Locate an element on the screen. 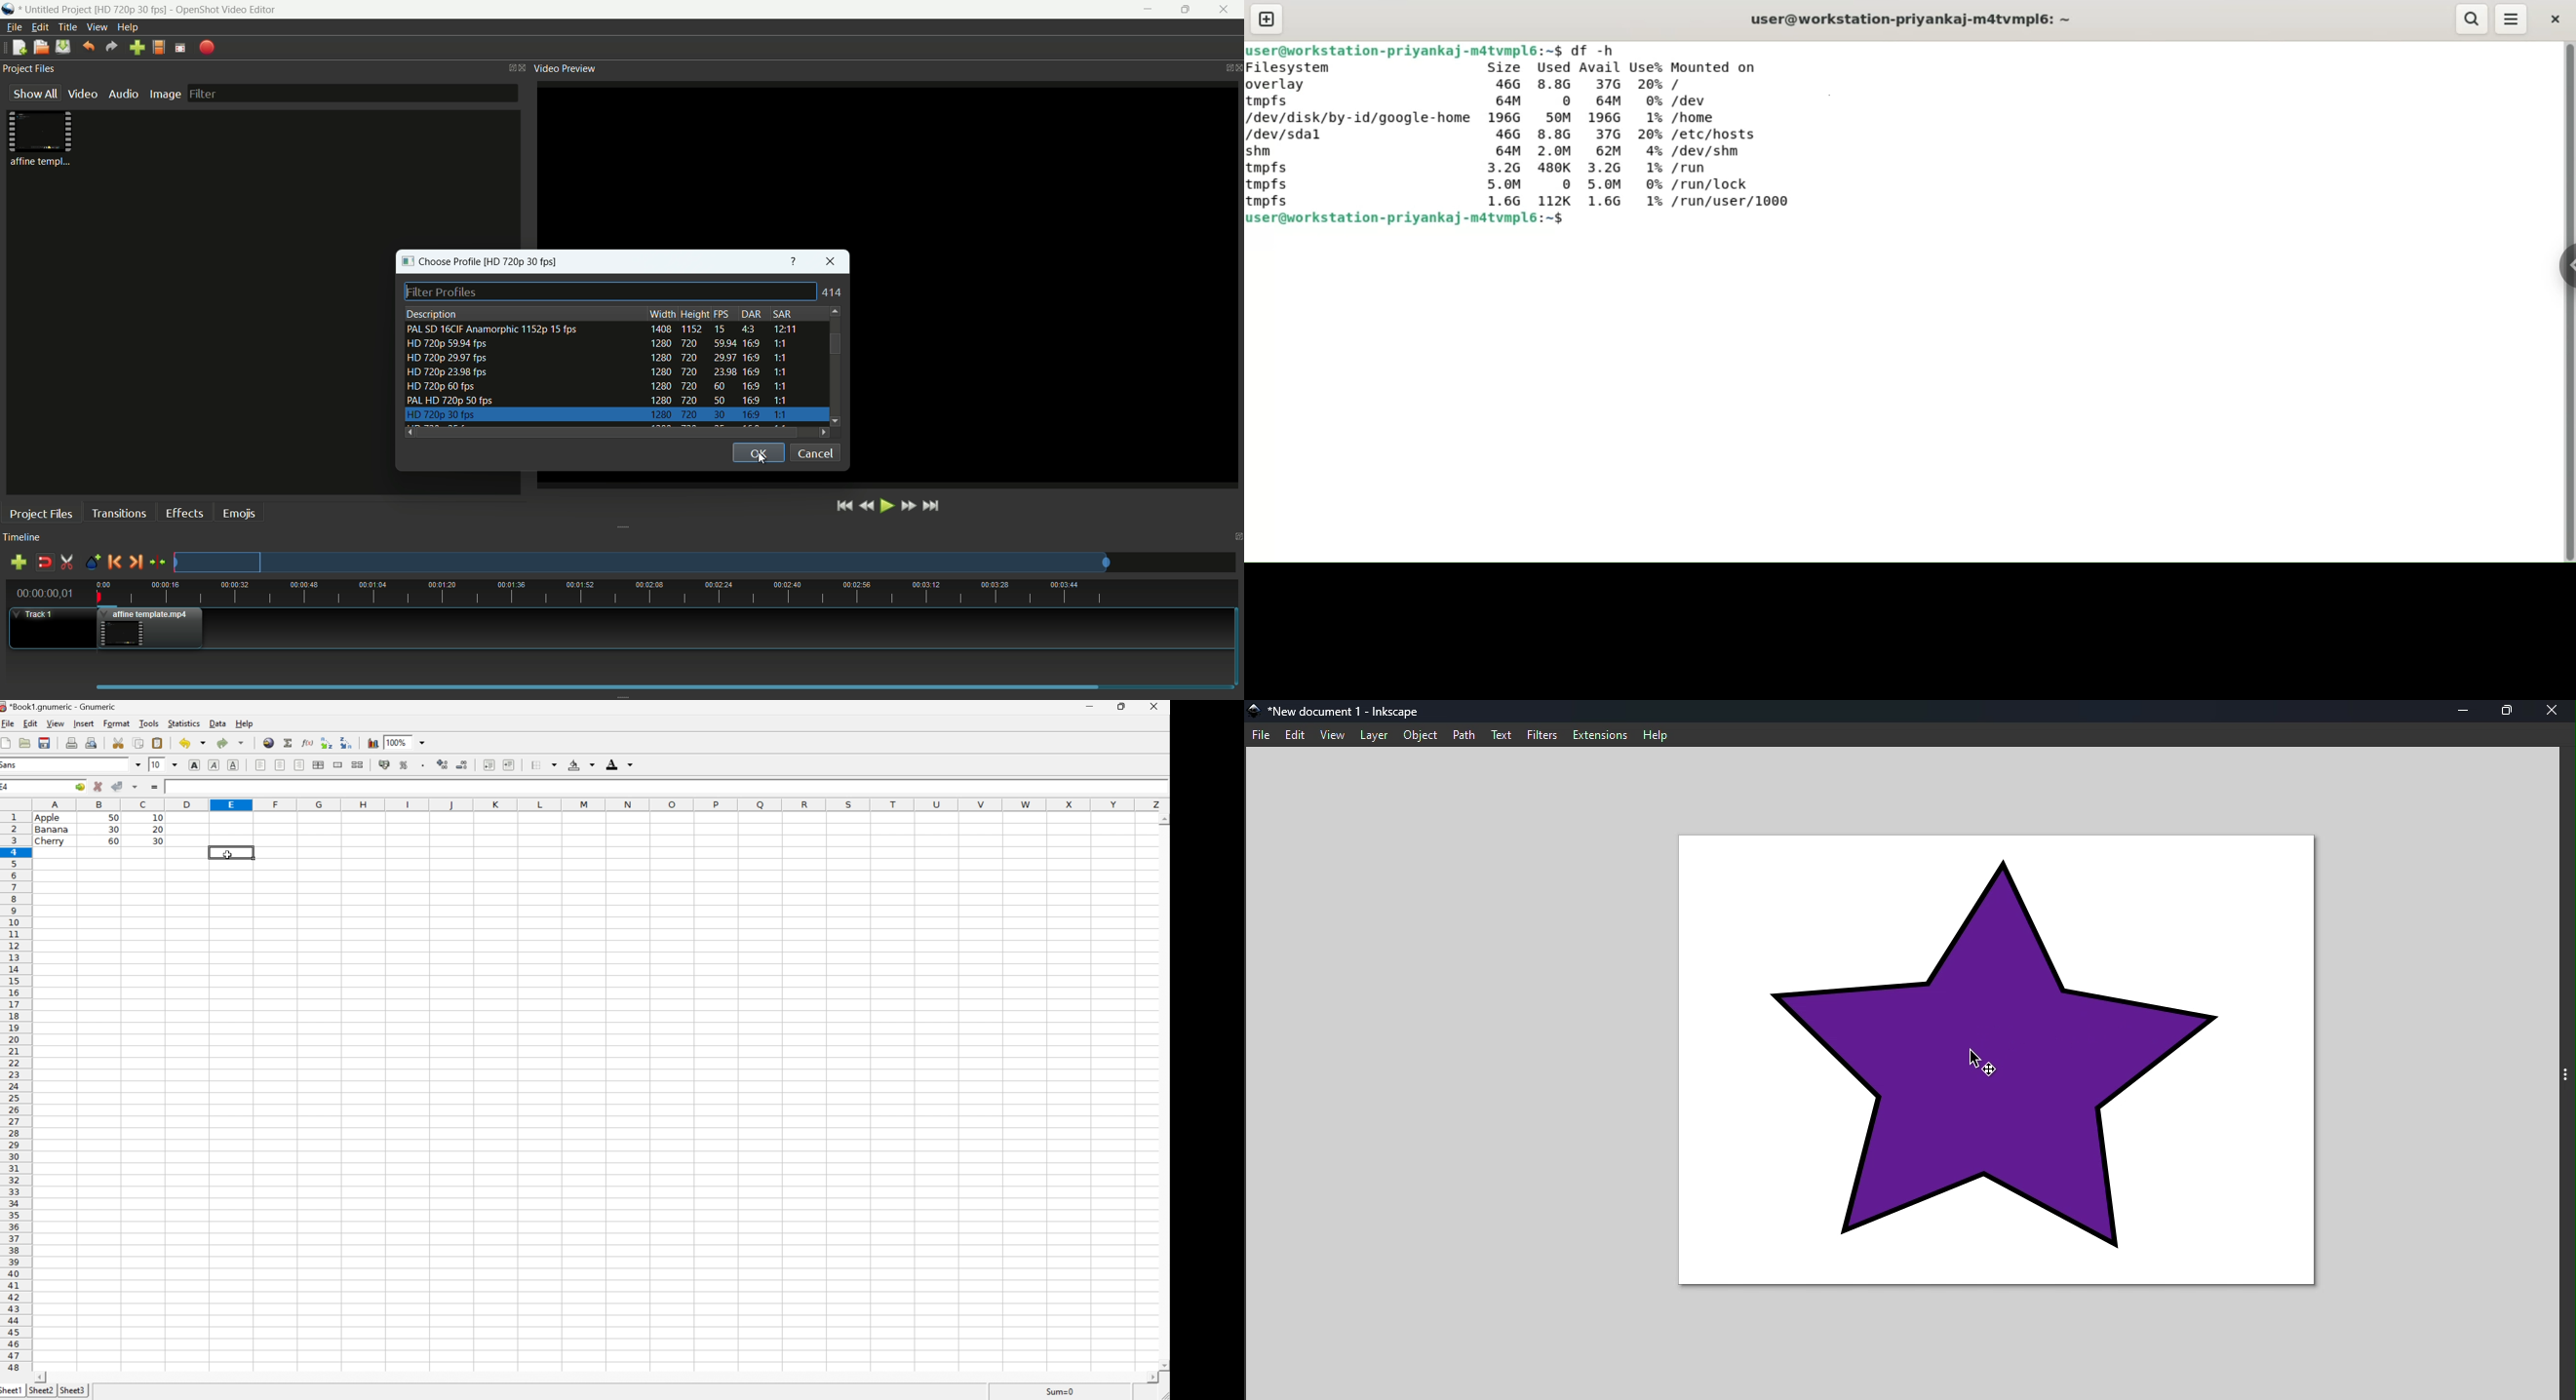 The height and width of the screenshot is (1400, 2576). data is located at coordinates (219, 723).